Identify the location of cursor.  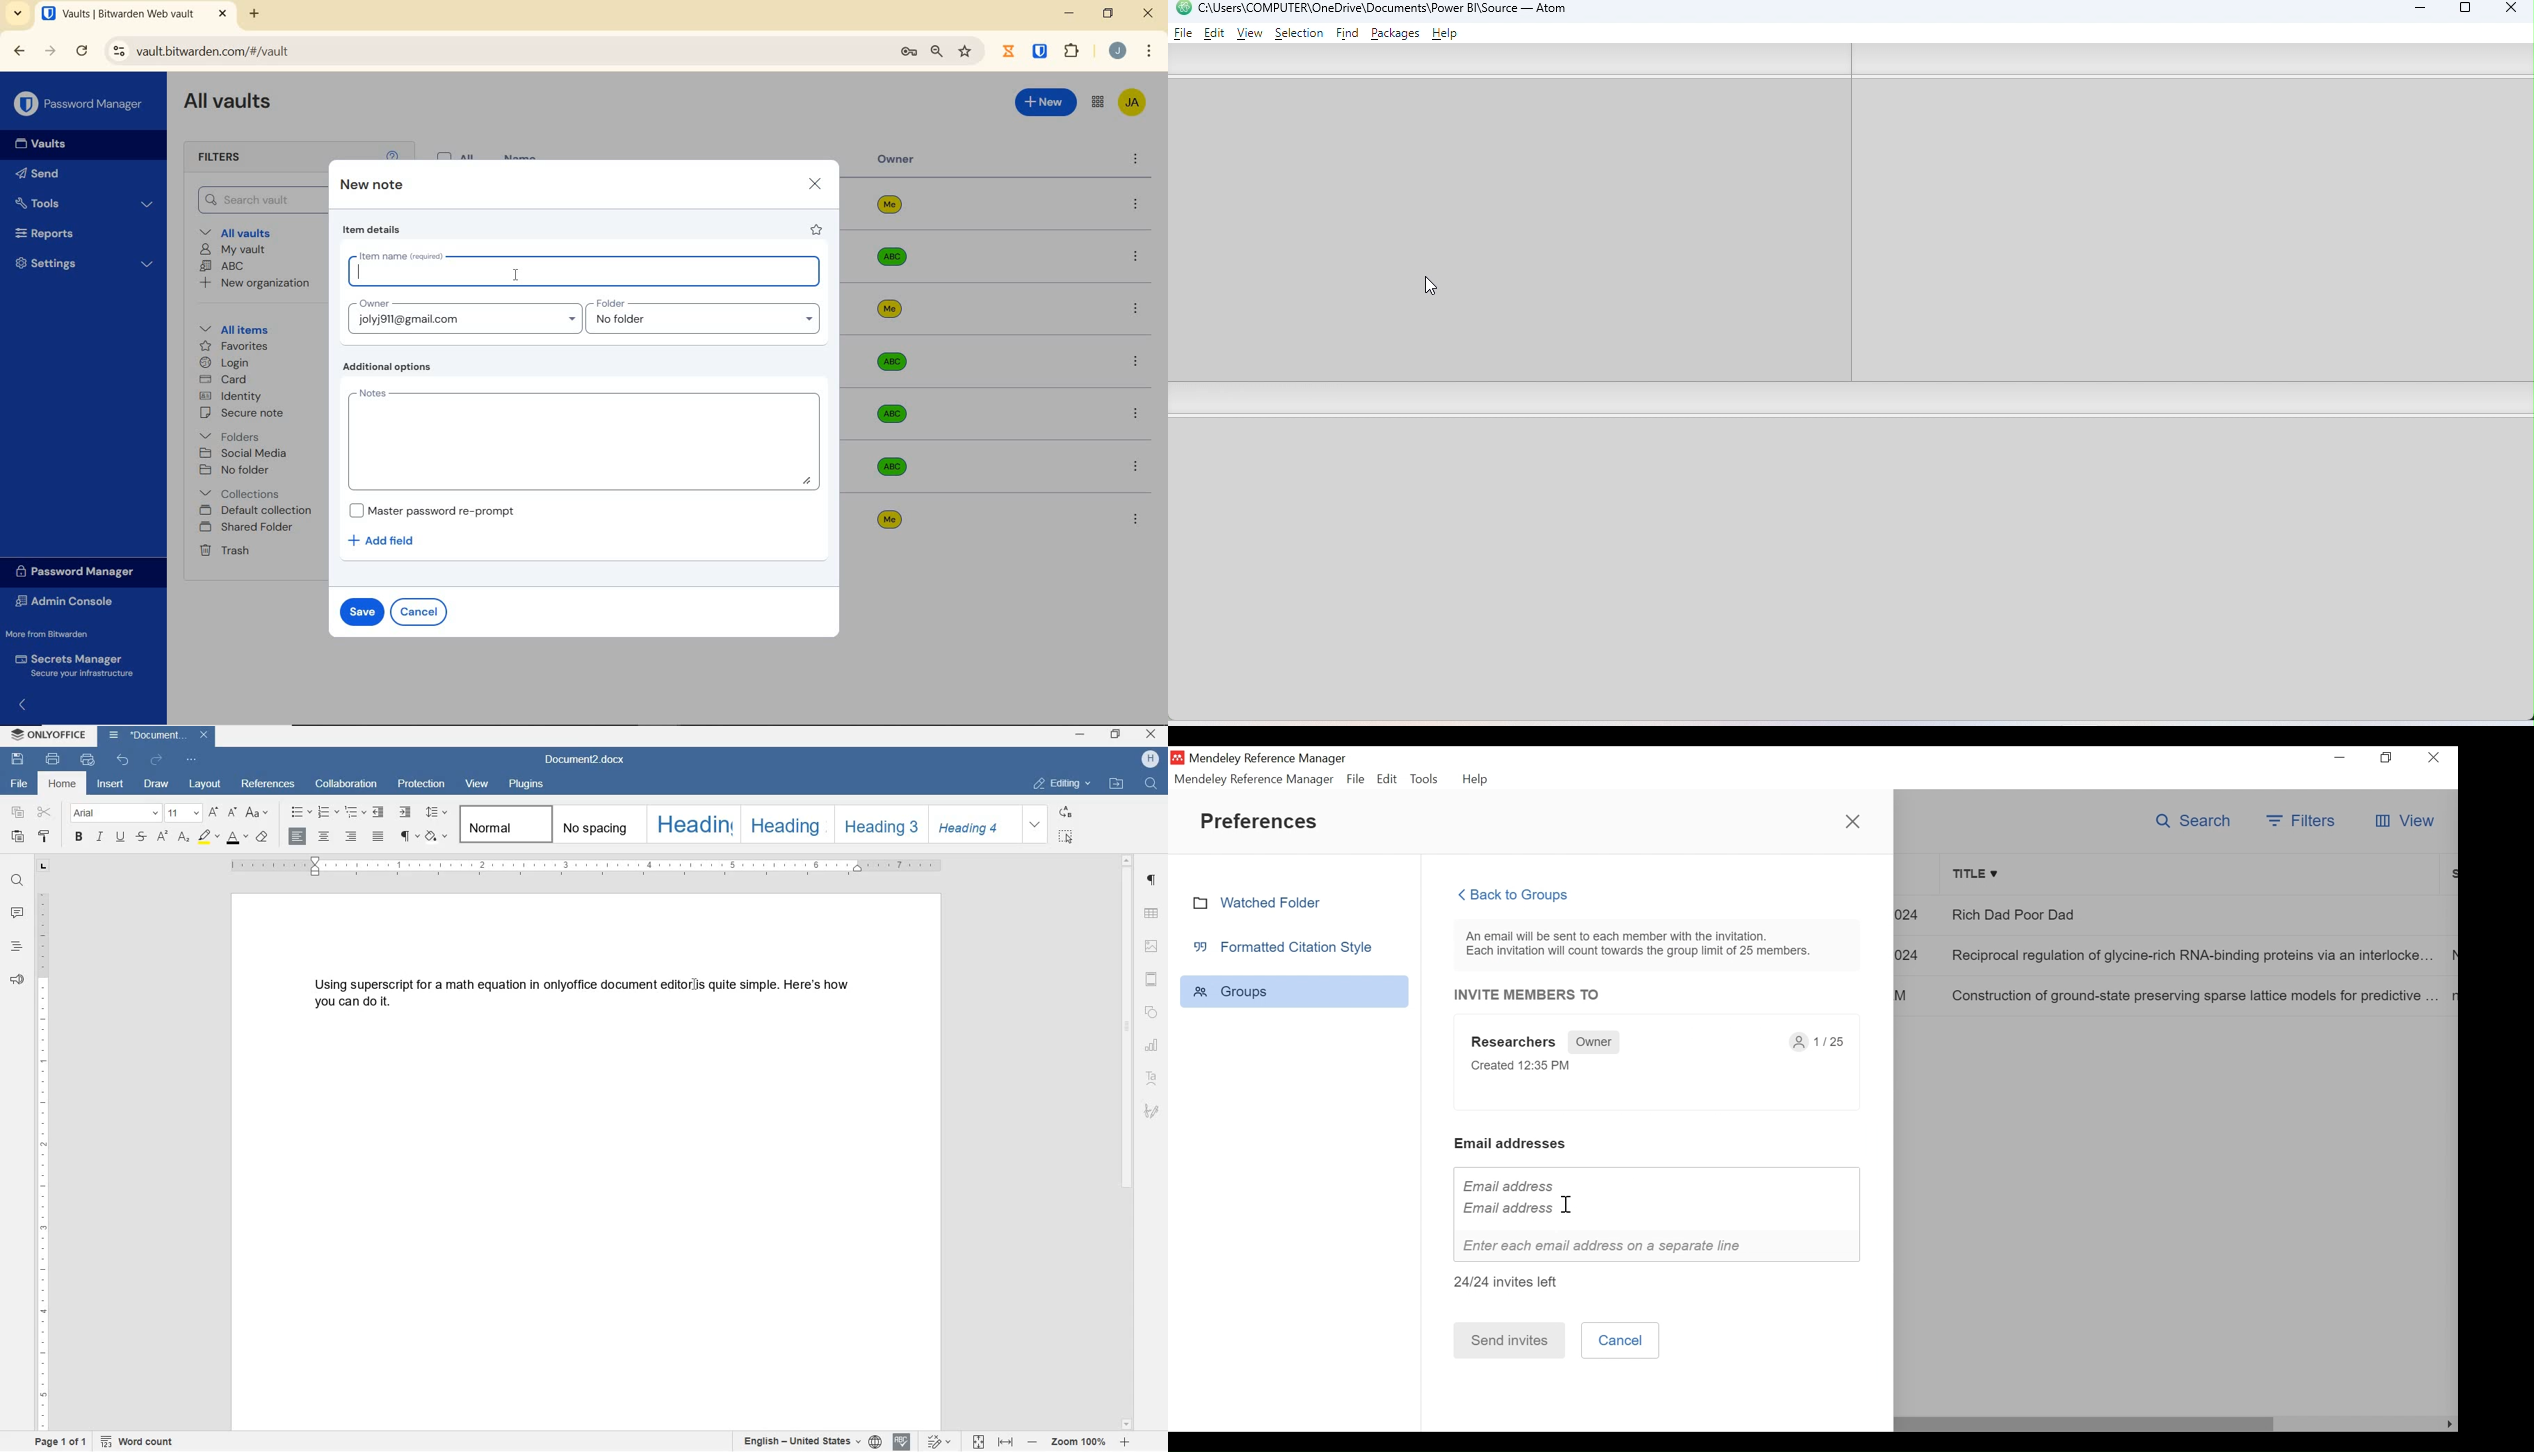
(1439, 288).